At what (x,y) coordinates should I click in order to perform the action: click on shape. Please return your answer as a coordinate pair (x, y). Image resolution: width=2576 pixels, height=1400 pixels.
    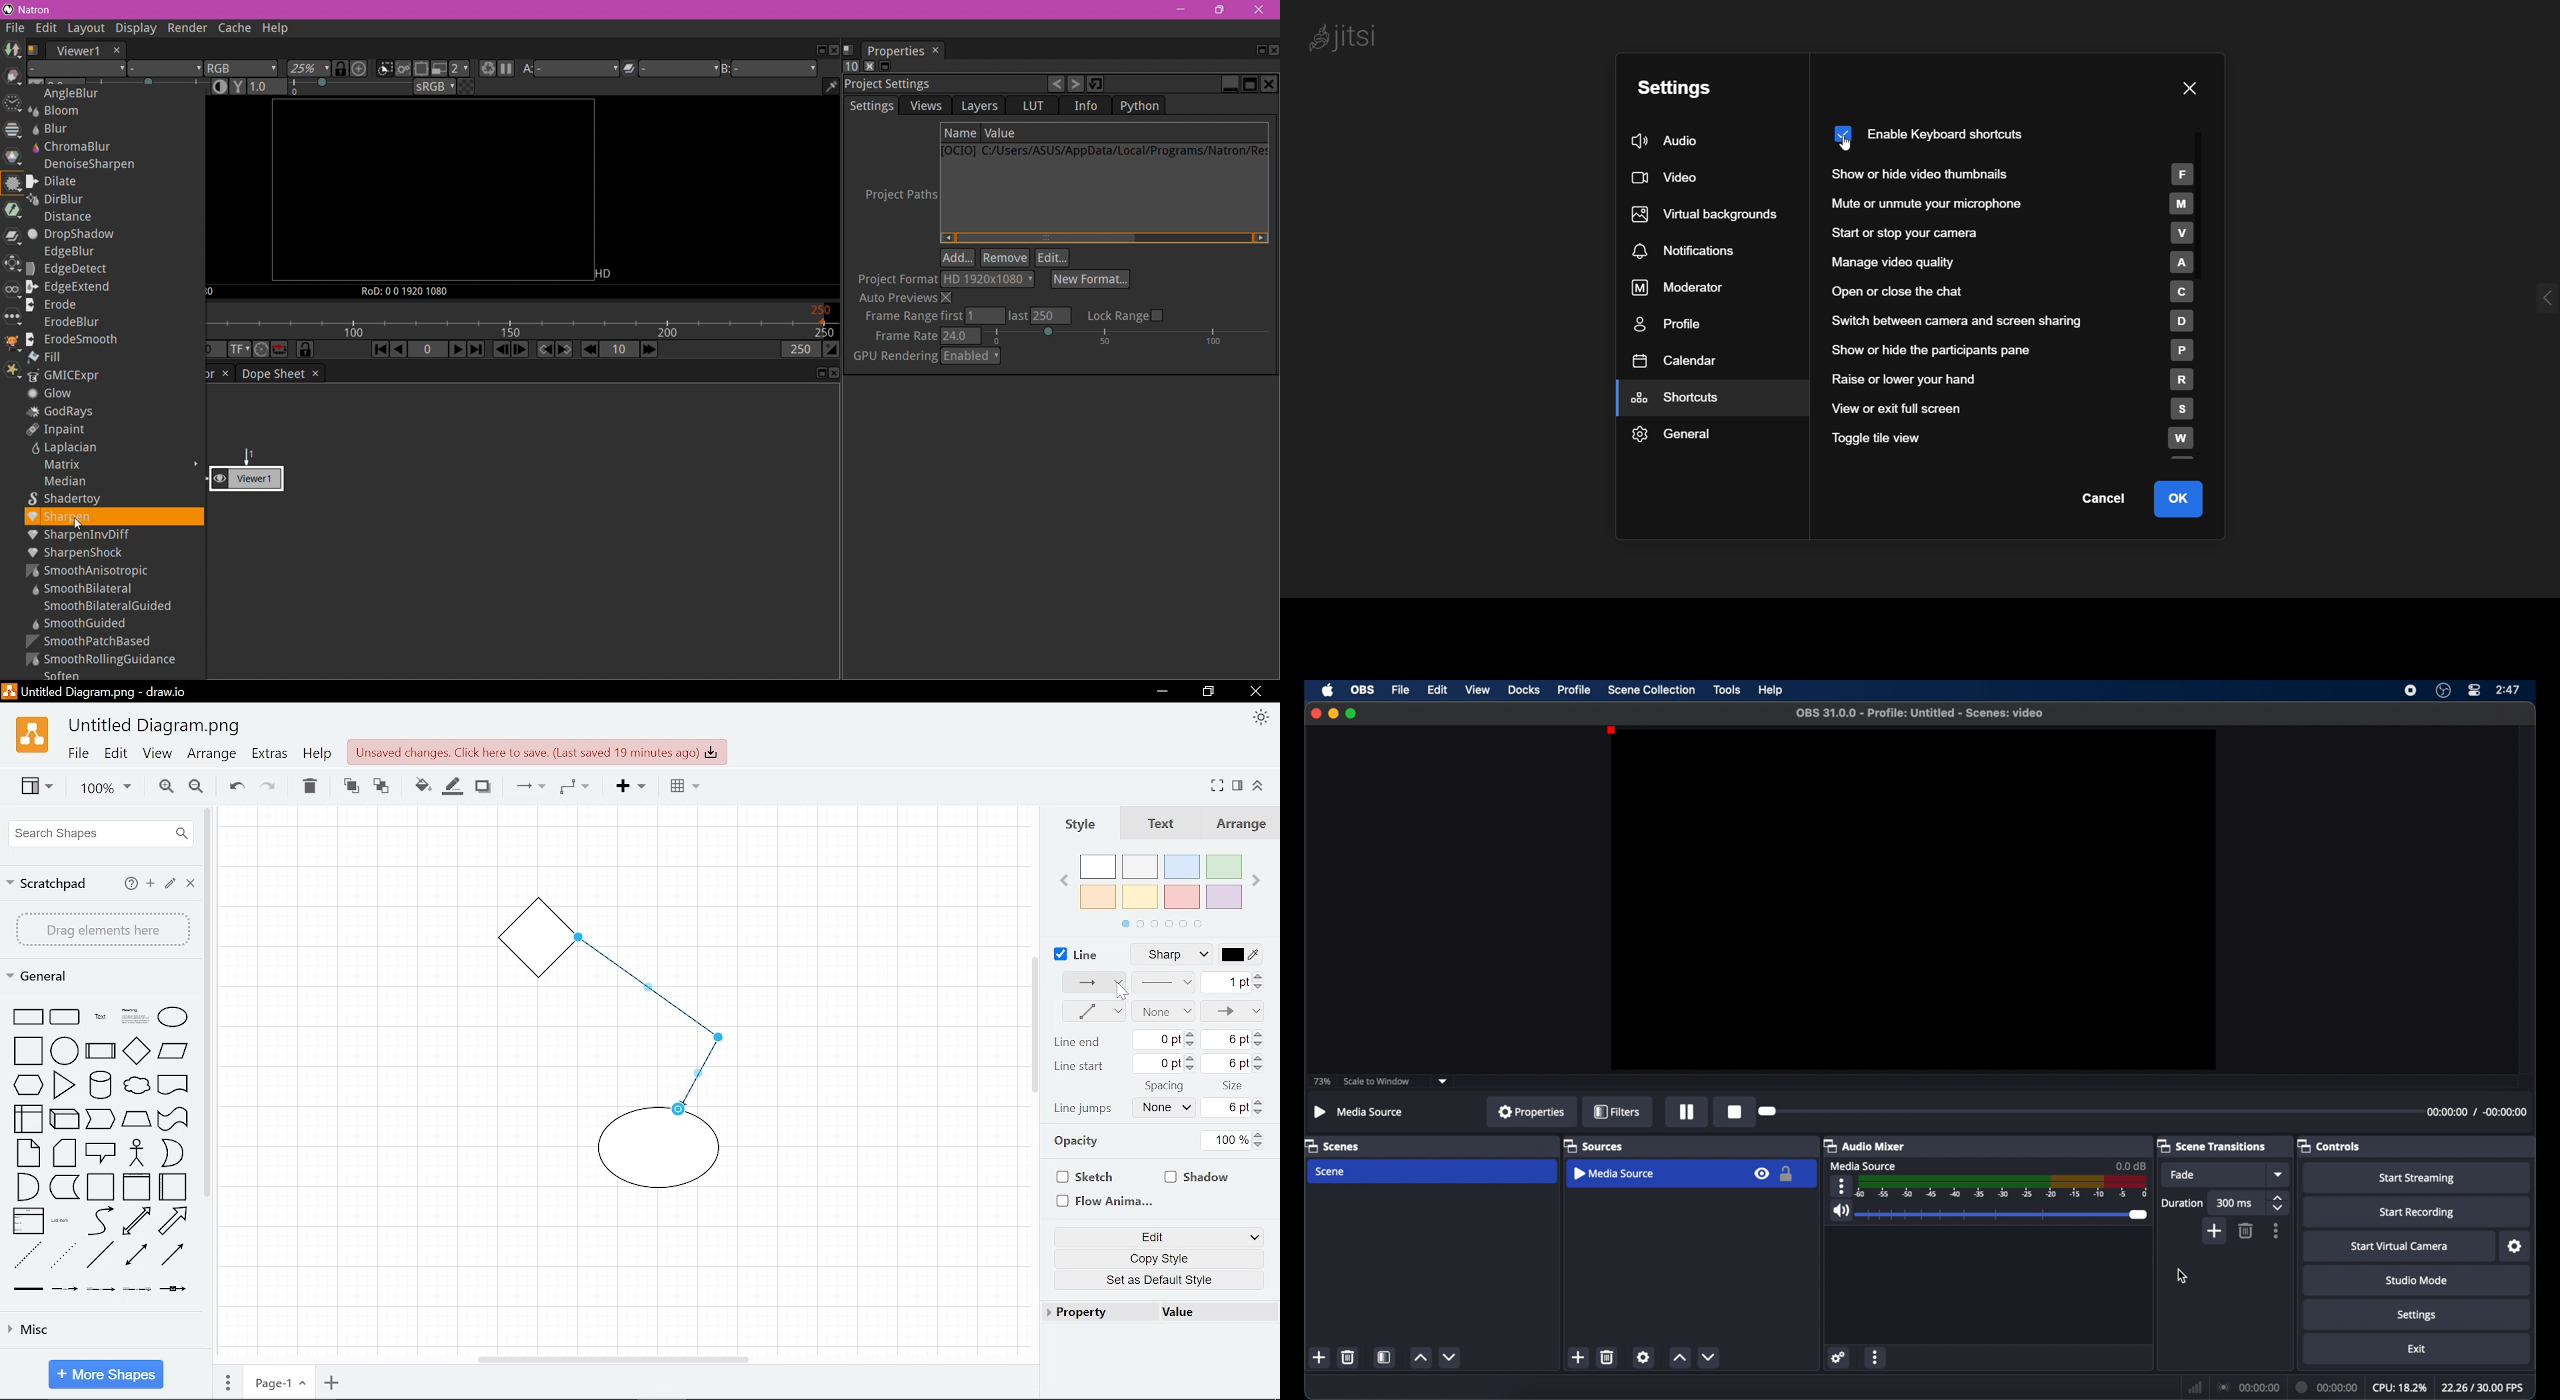
    Looking at the image, I should click on (140, 1257).